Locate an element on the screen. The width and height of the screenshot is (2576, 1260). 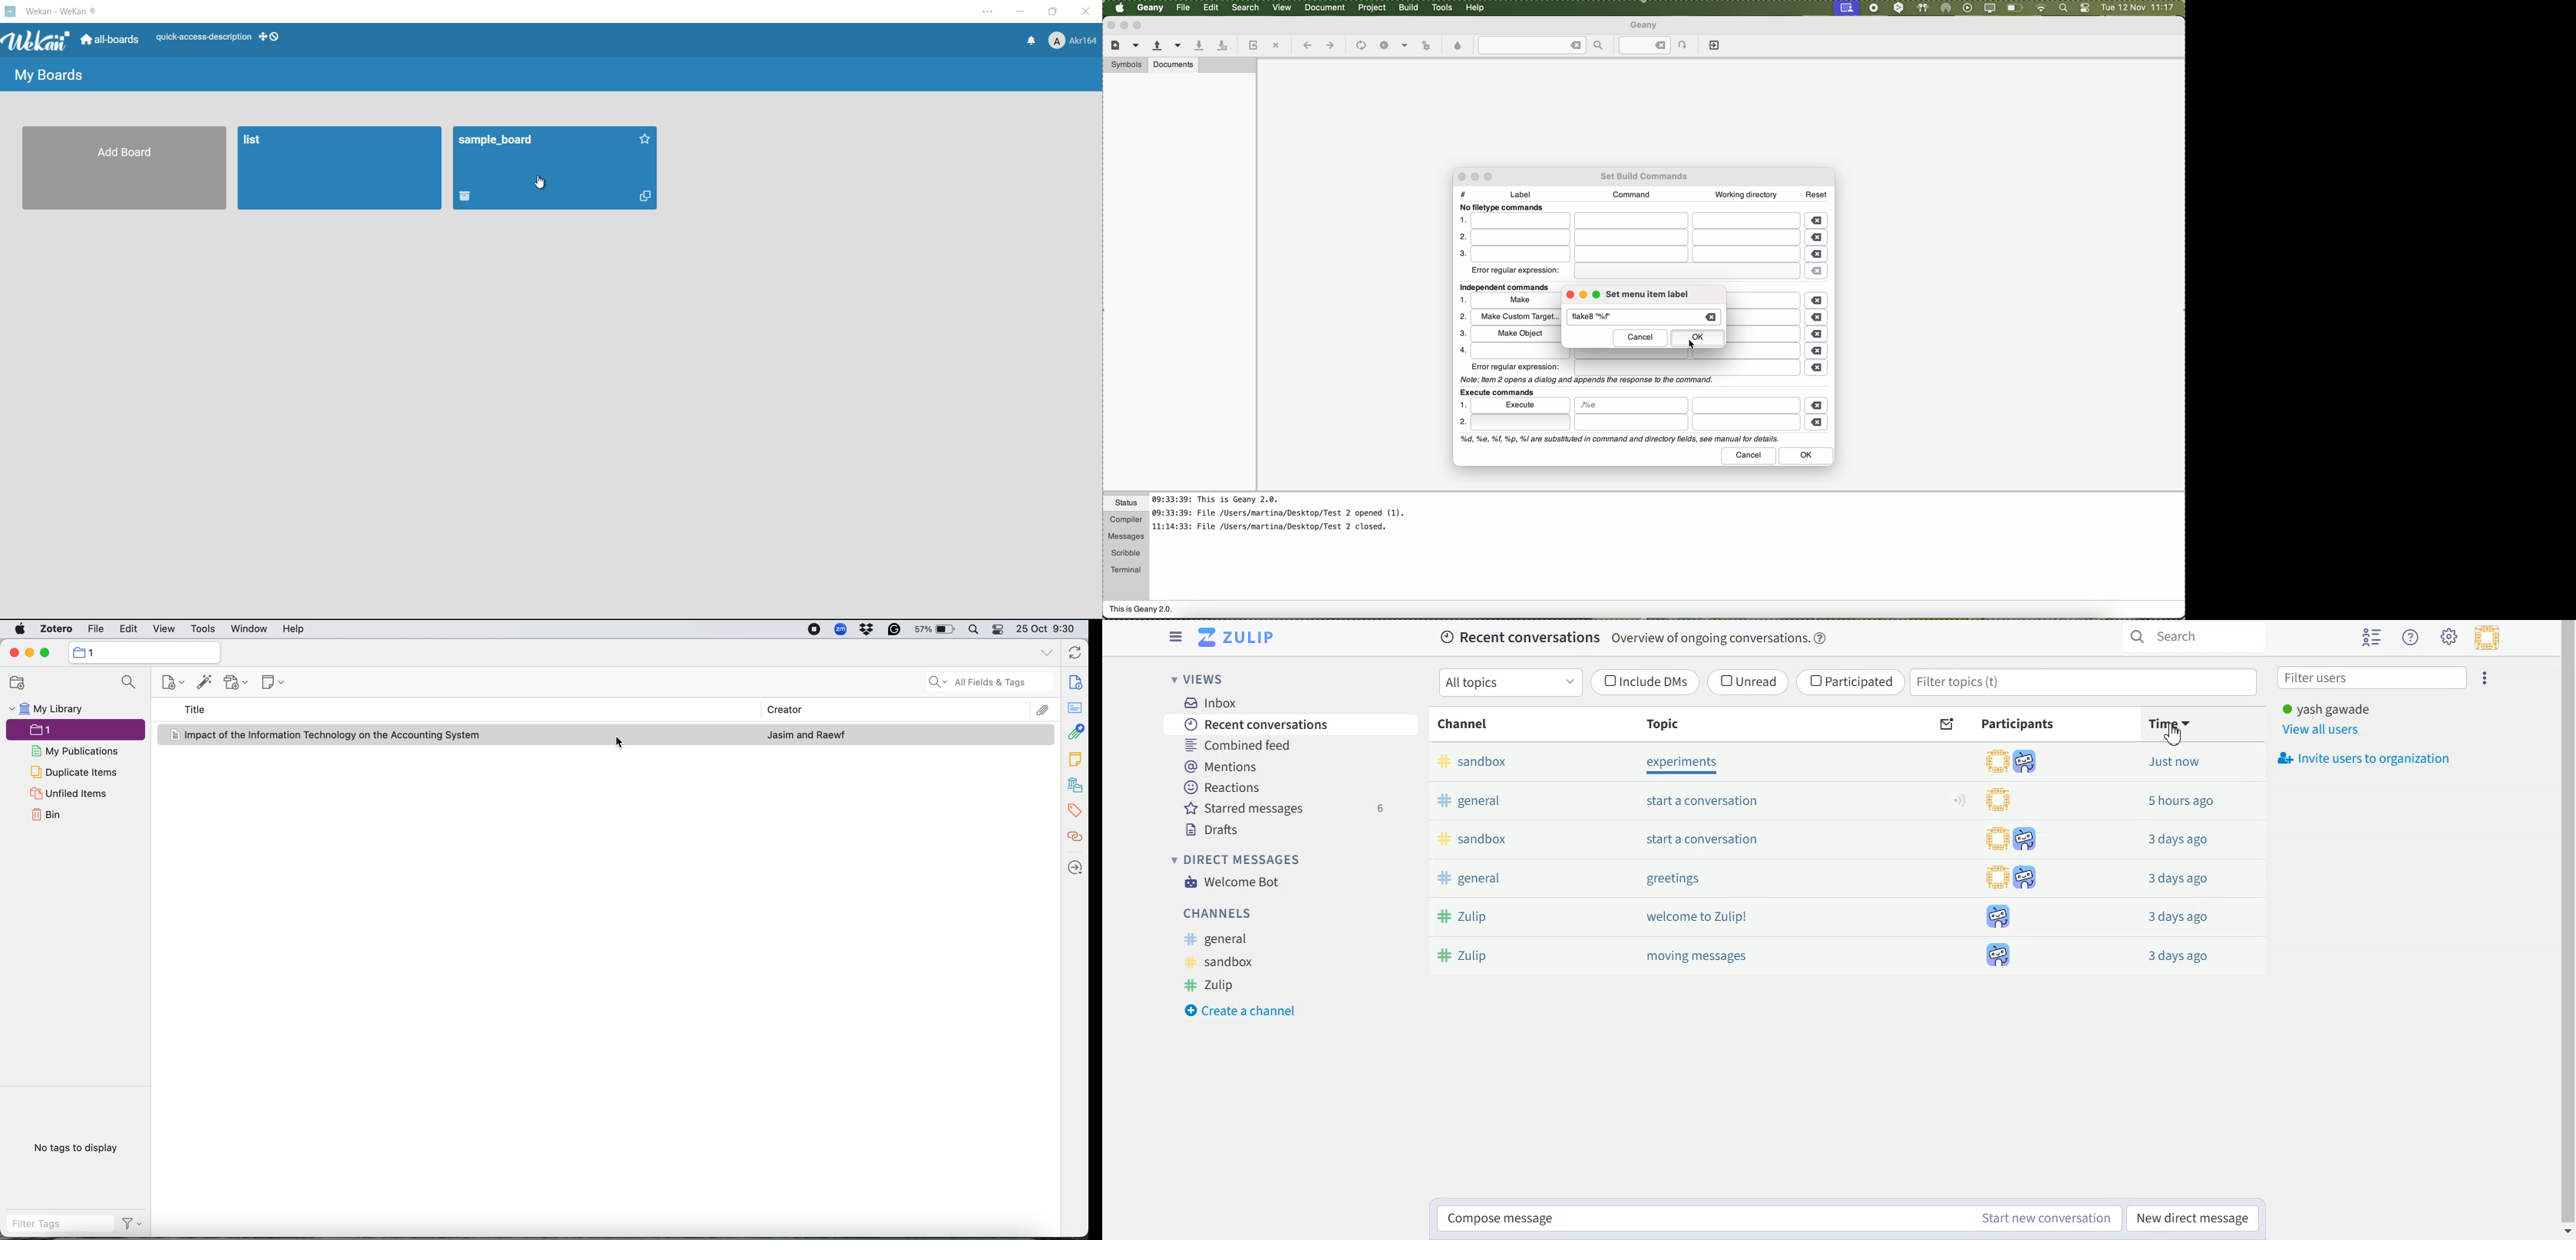
Ellipsis is located at coordinates (2485, 677).